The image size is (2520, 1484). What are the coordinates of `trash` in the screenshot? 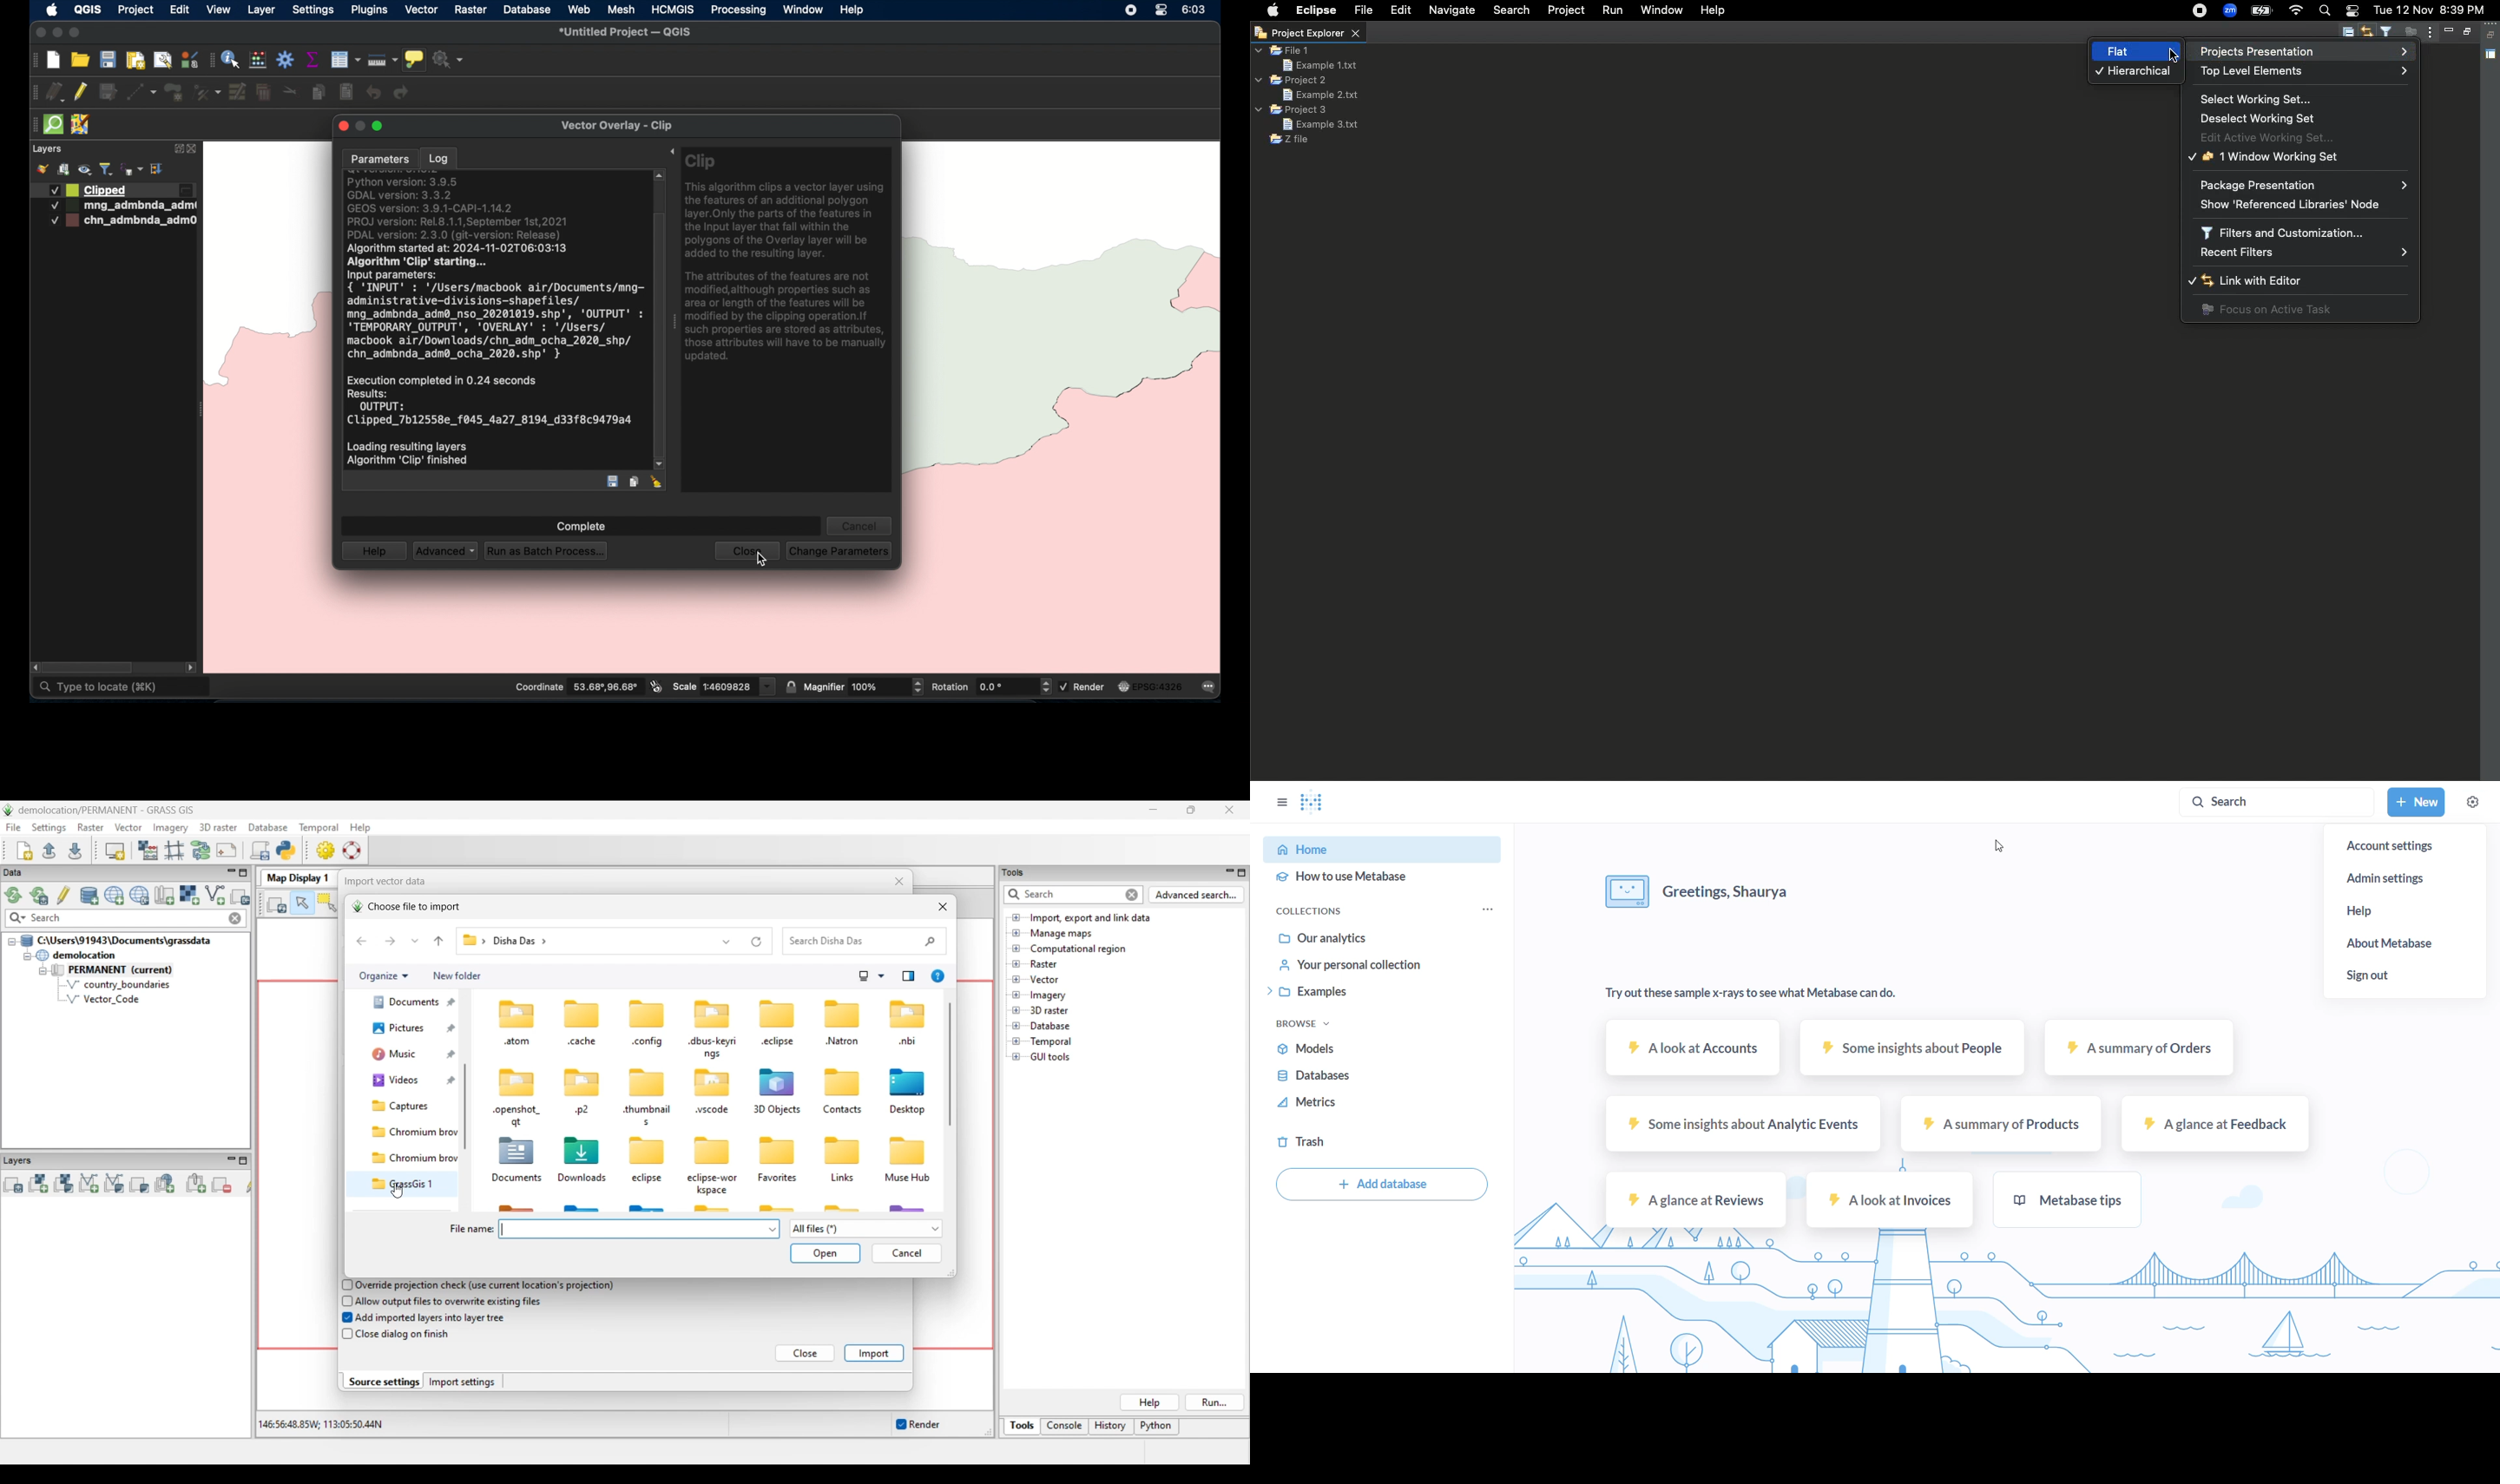 It's located at (1312, 1142).